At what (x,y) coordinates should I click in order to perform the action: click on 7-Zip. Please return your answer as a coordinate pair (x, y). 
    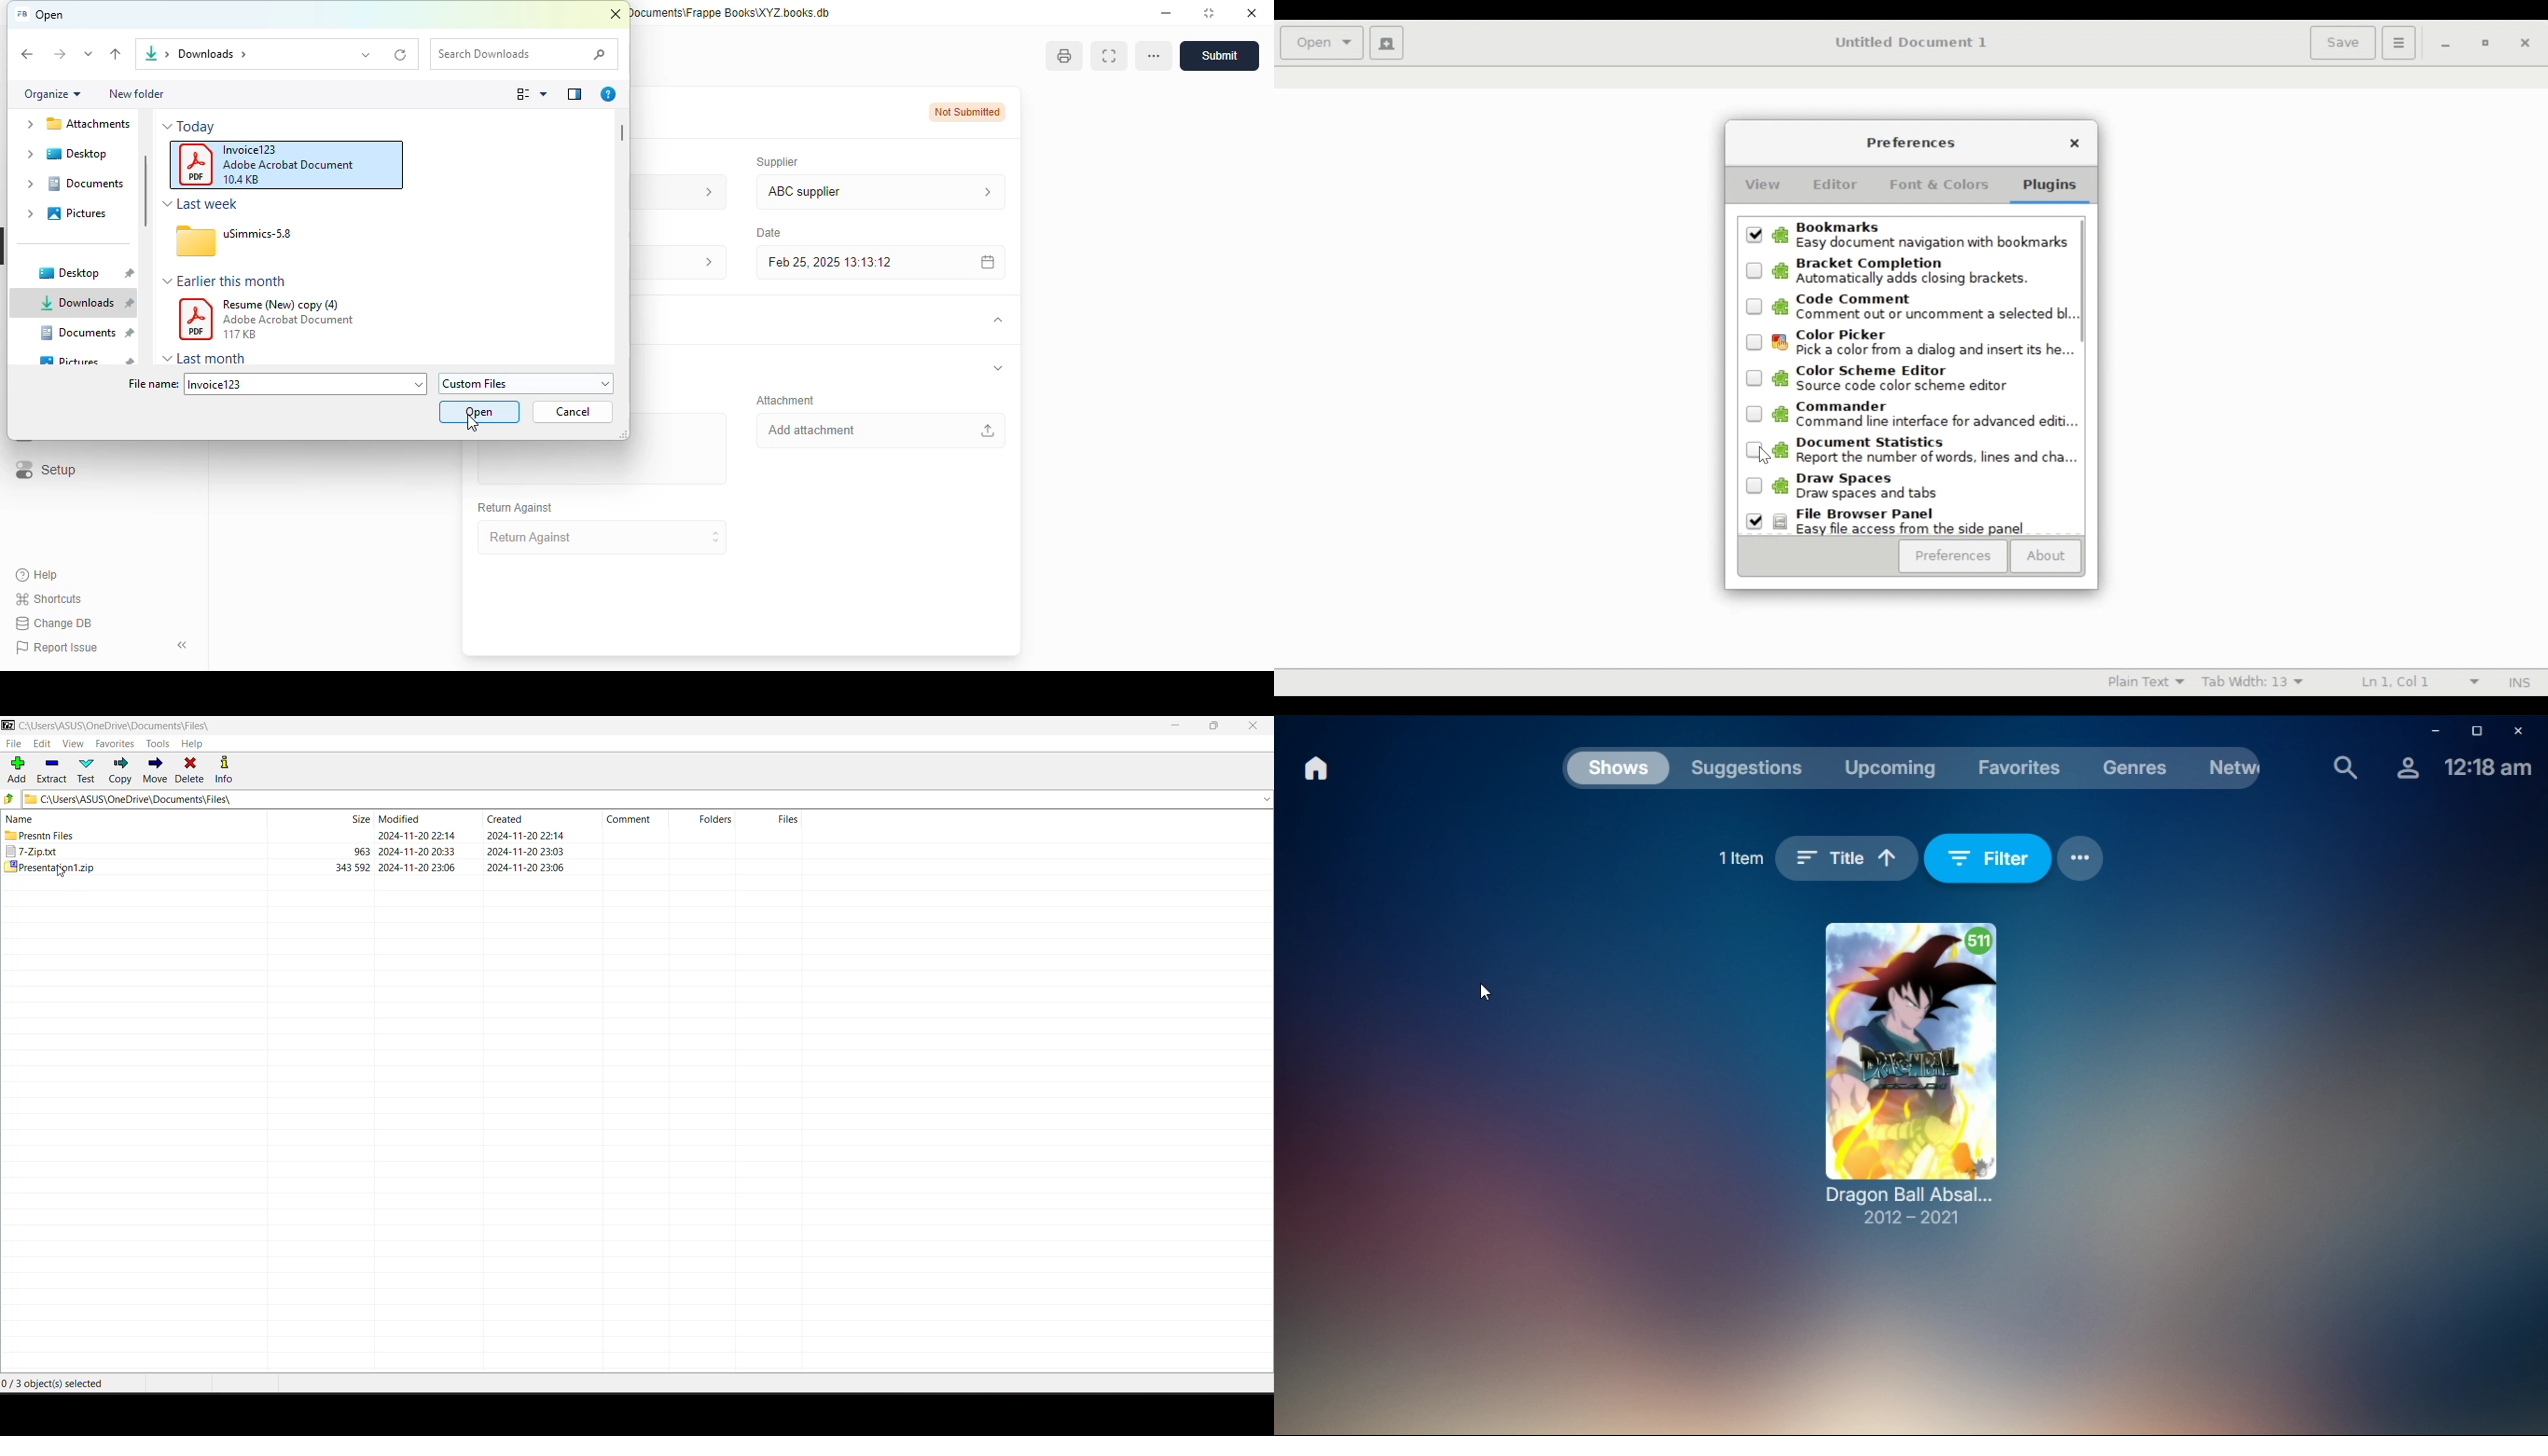
    Looking at the image, I should click on (288, 852).